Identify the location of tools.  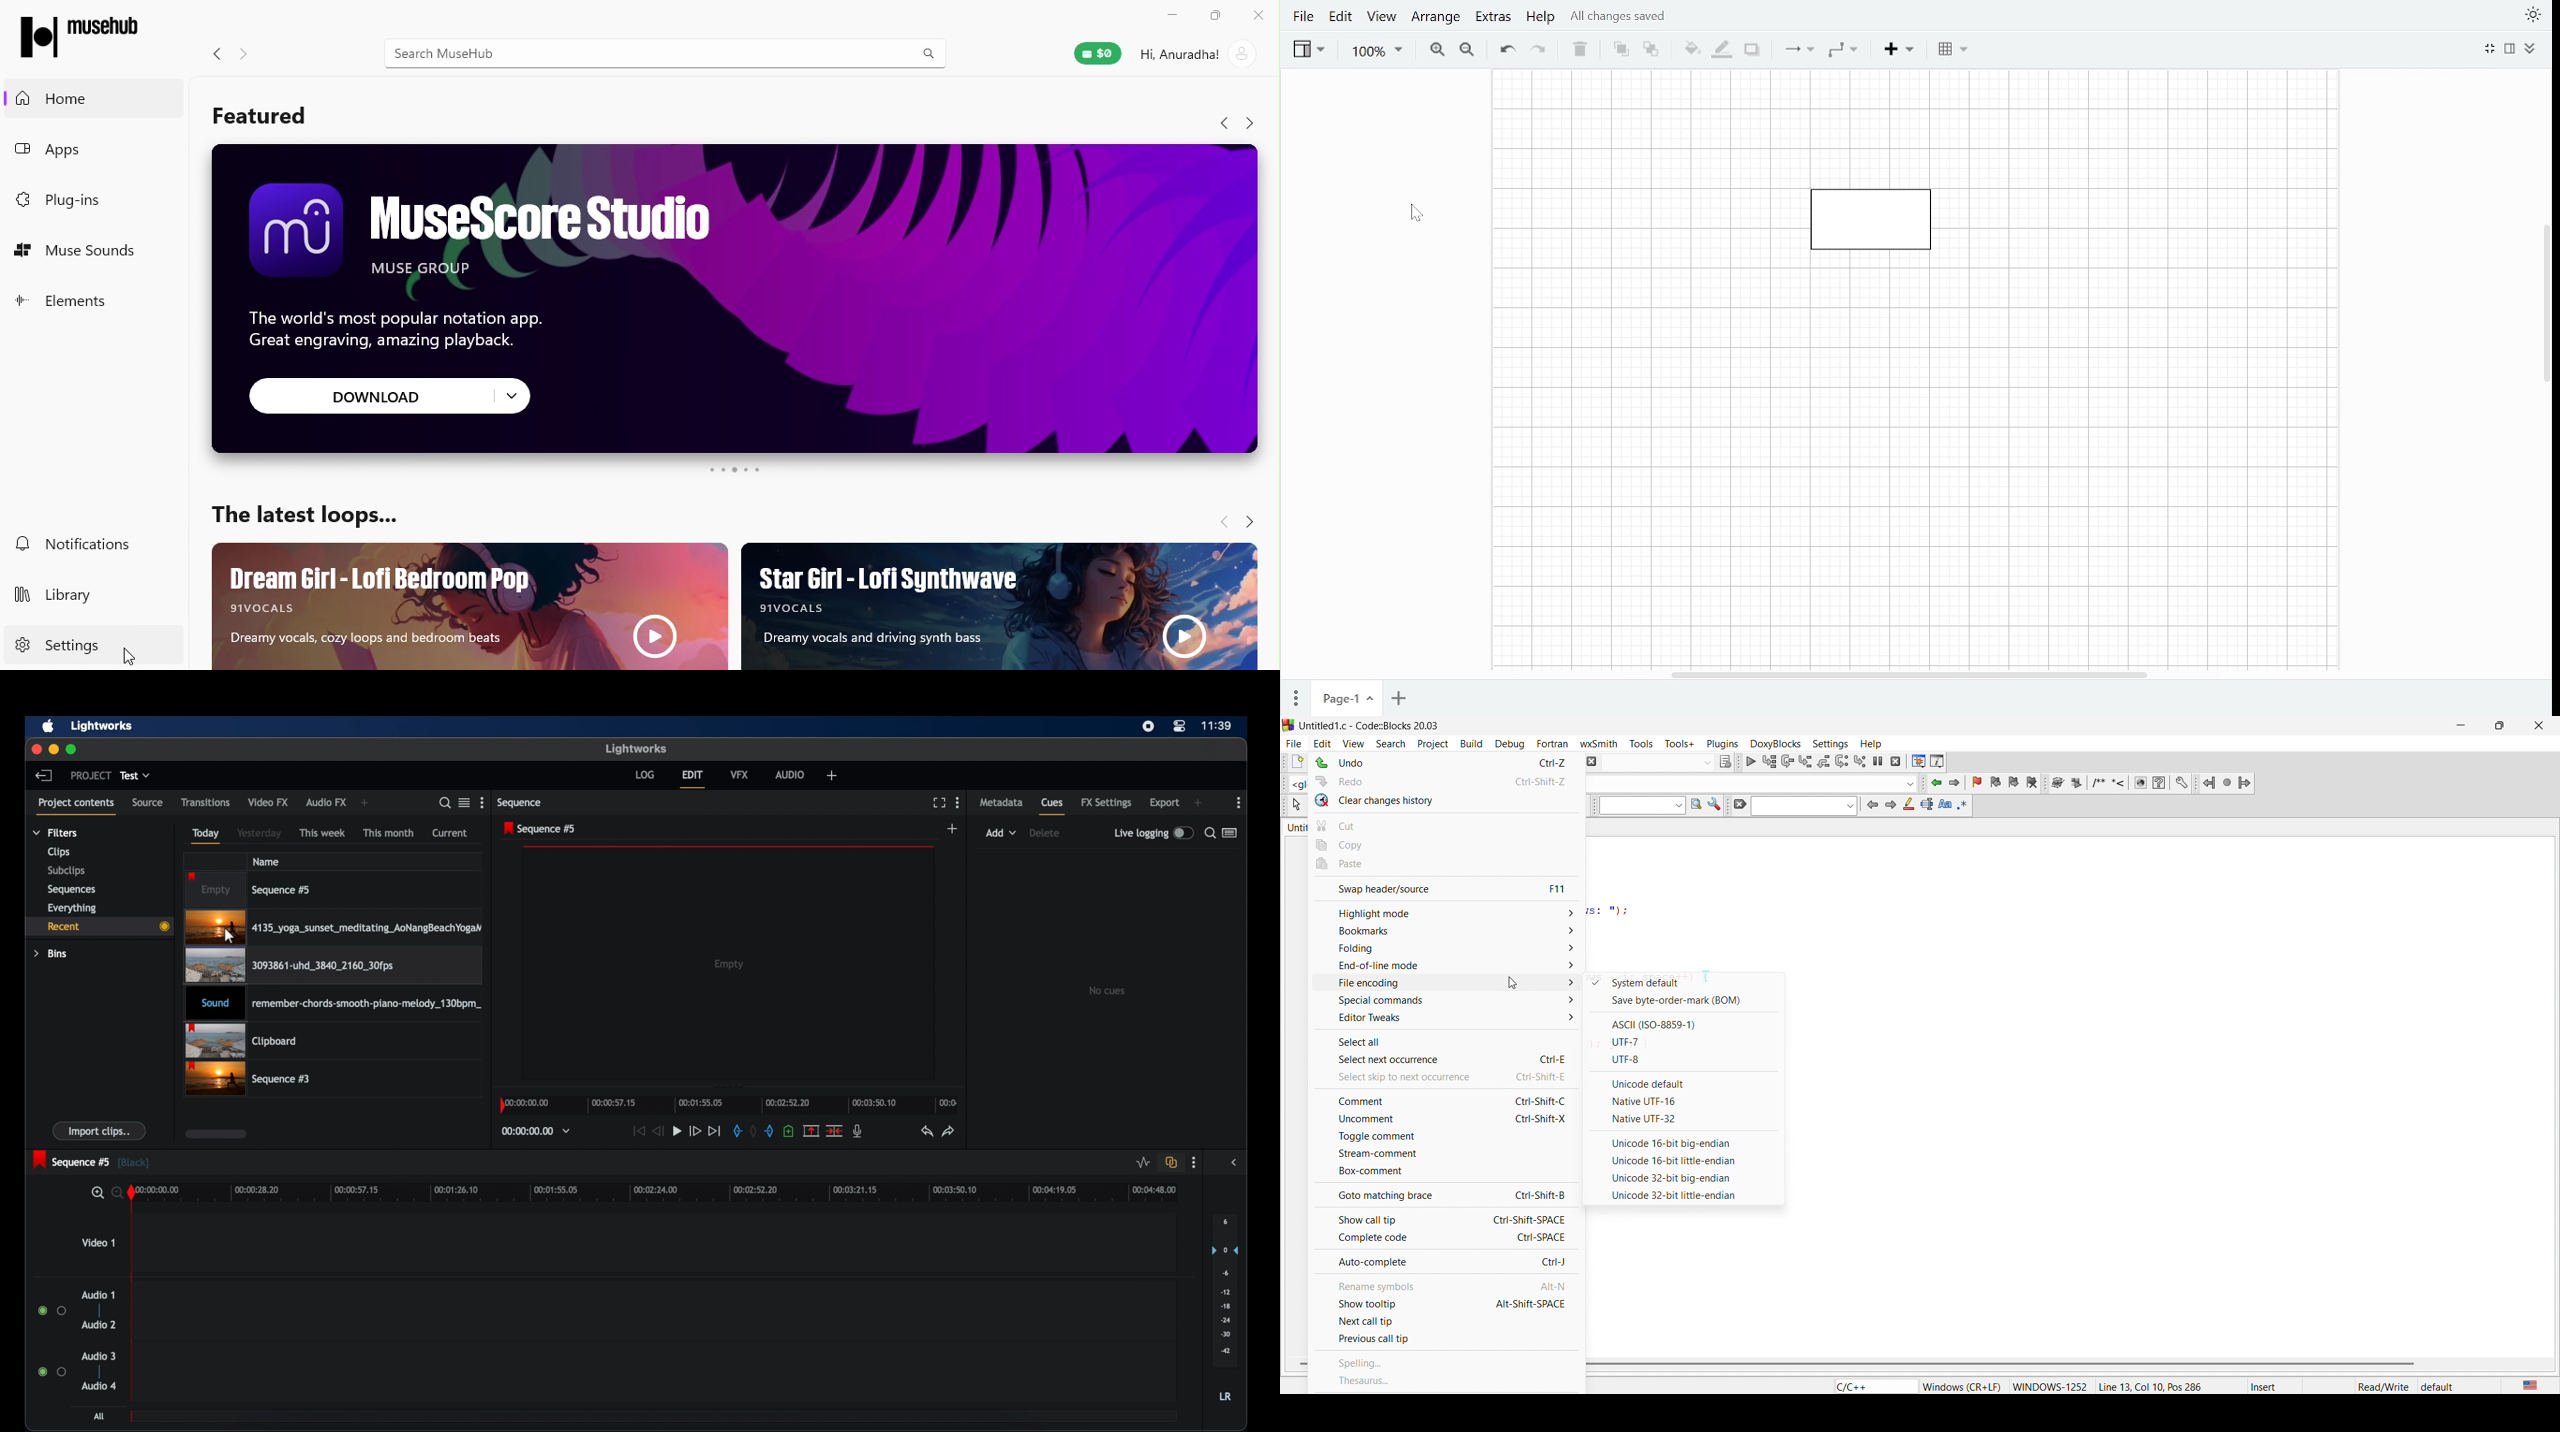
(1639, 745).